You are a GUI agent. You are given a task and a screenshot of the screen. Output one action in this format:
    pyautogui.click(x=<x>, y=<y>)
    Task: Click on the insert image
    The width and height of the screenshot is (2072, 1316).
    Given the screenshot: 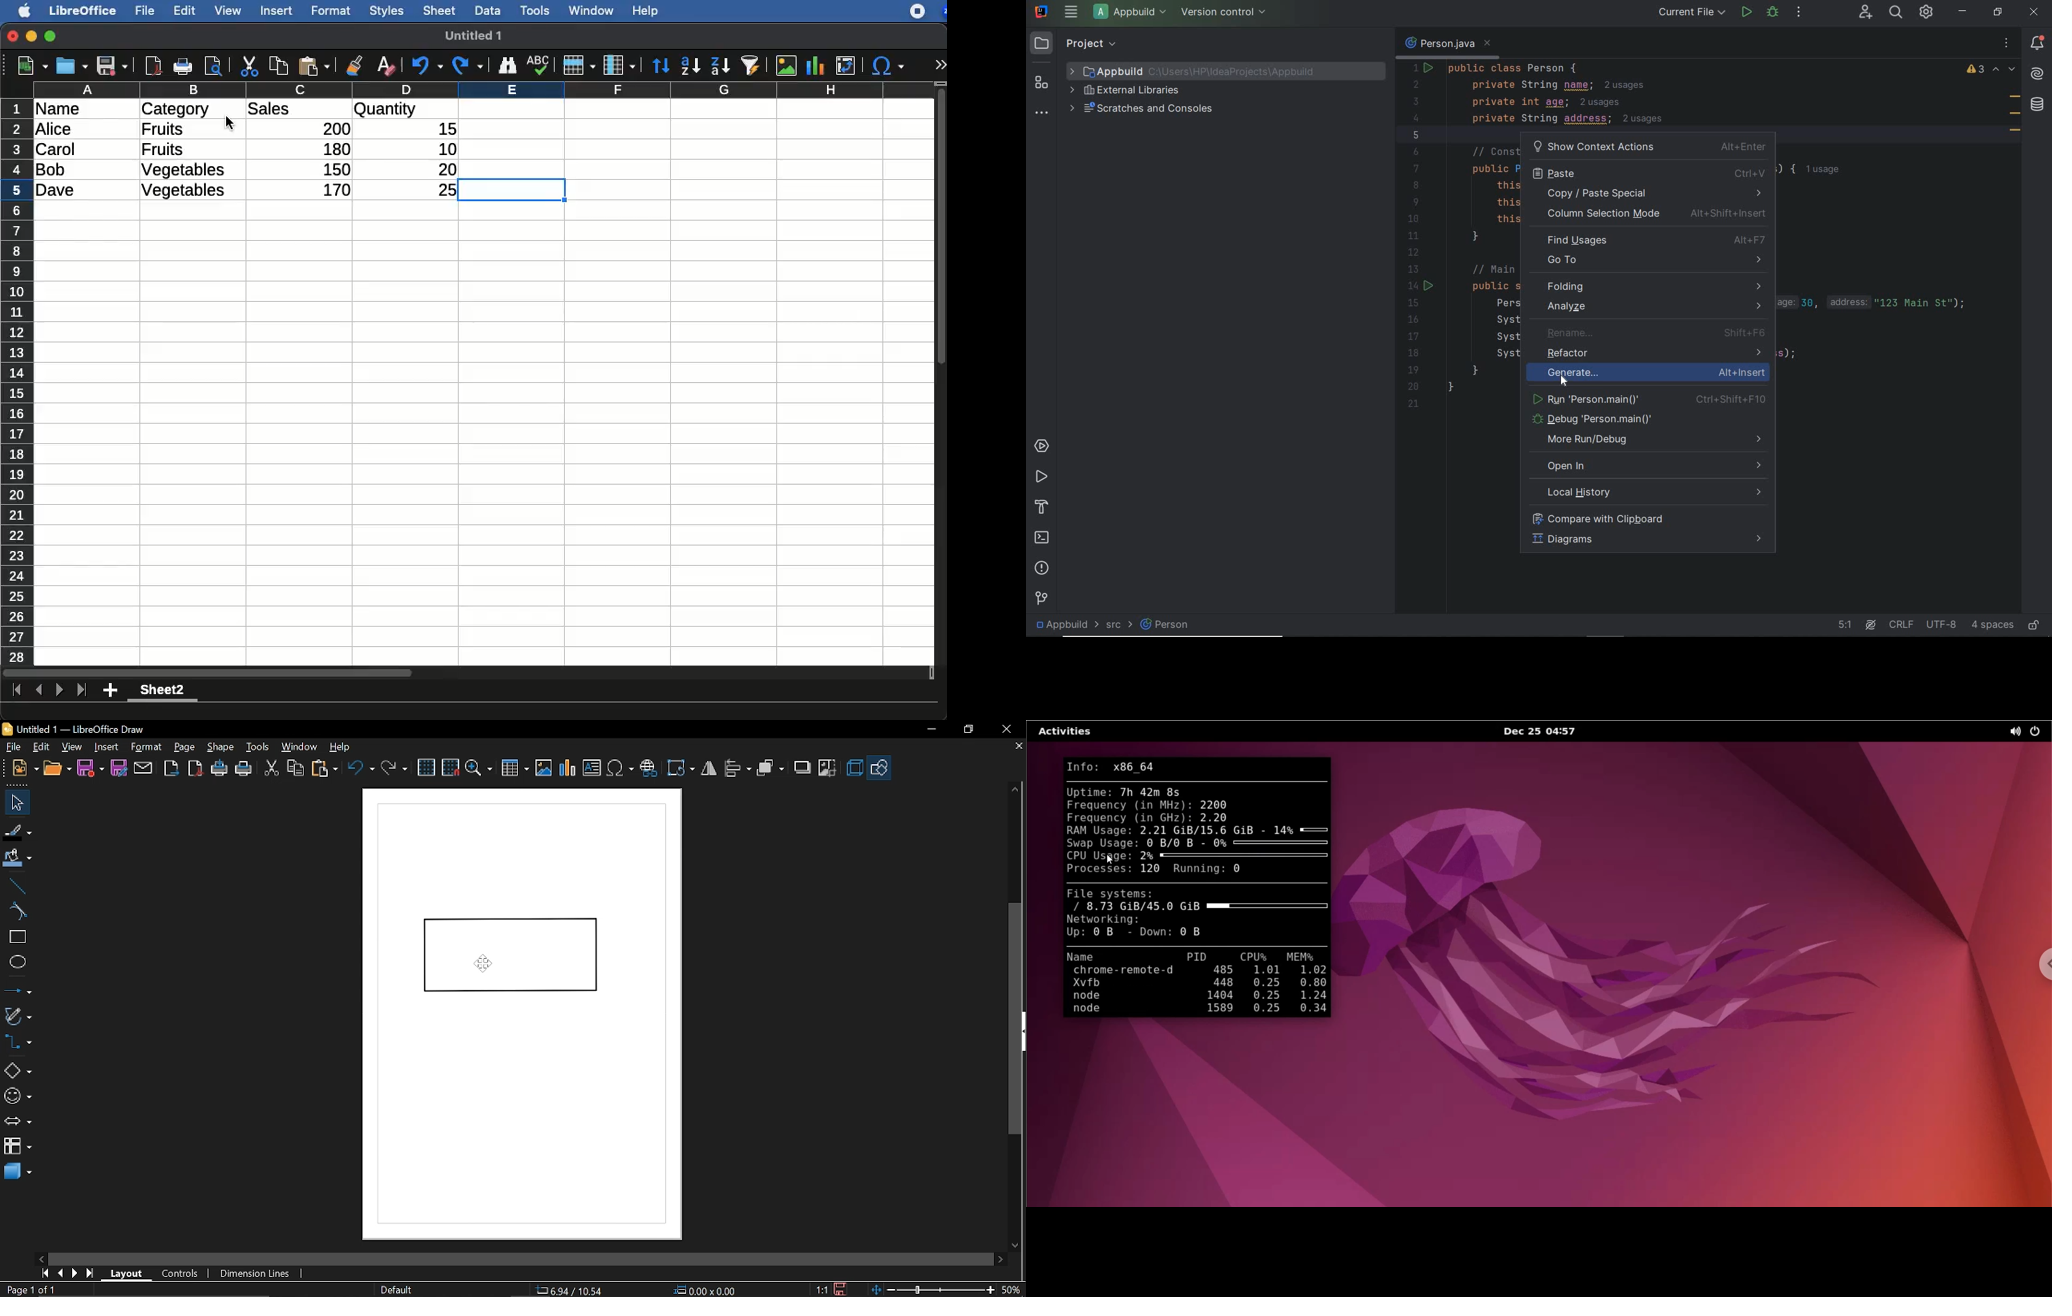 What is the action you would take?
    pyautogui.click(x=543, y=766)
    